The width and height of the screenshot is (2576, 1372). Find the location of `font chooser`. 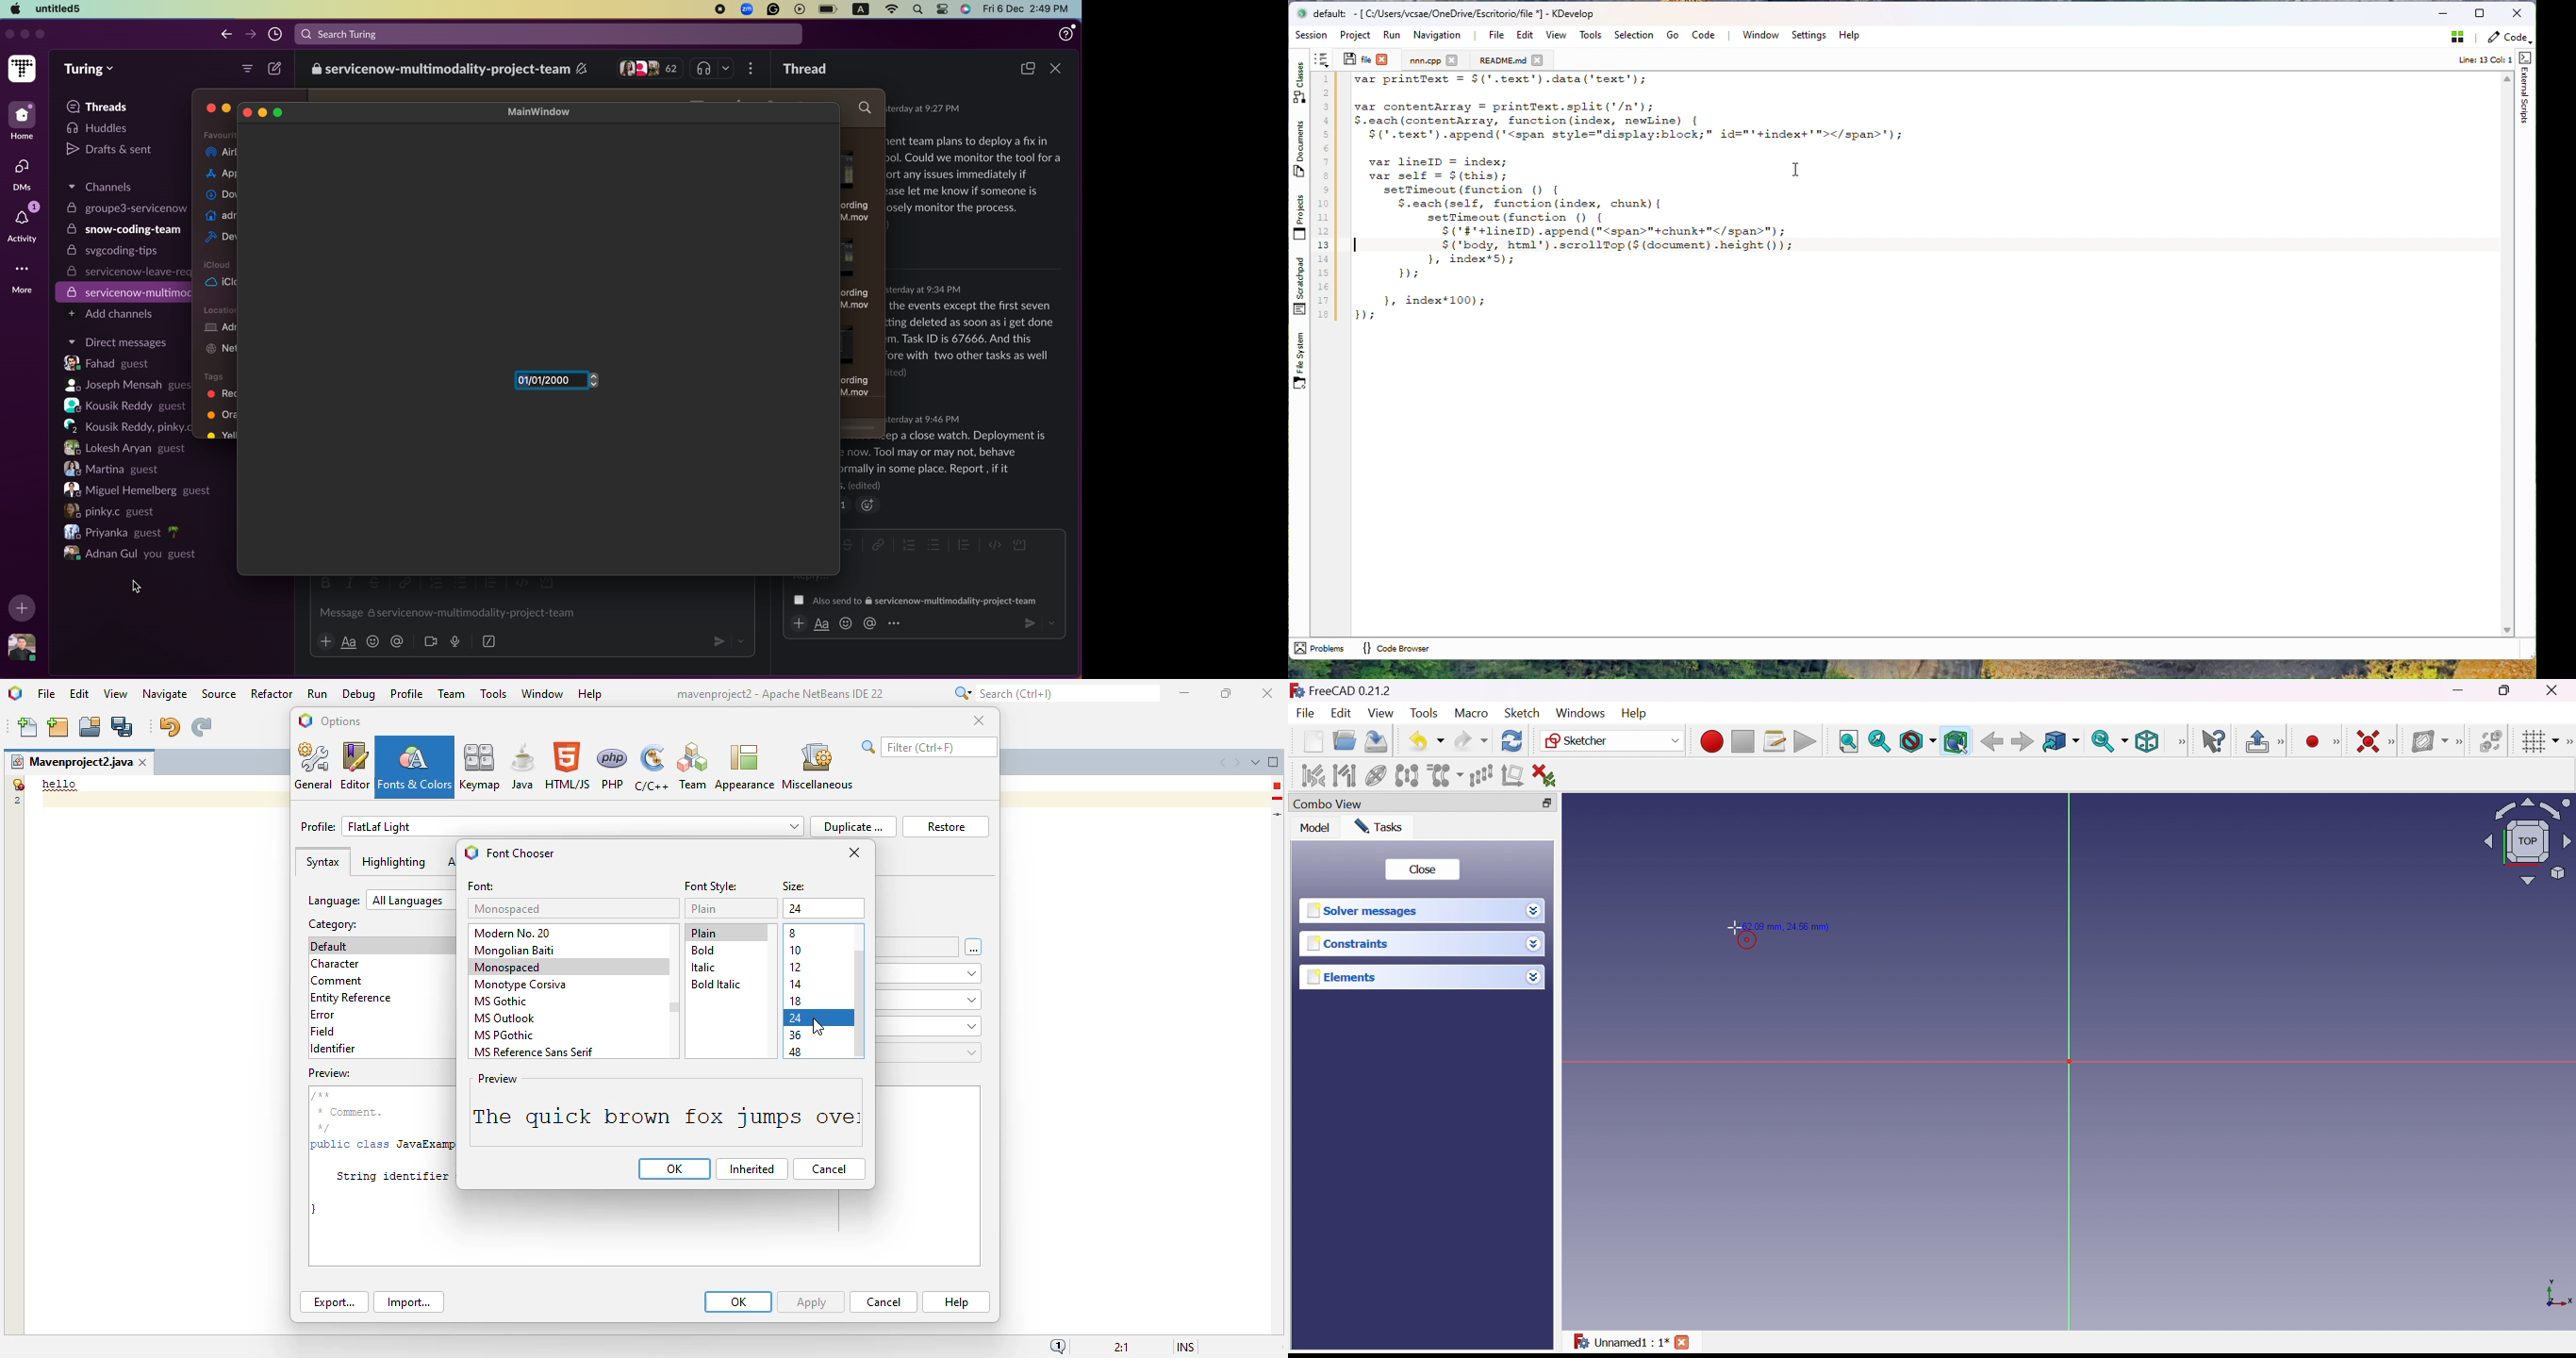

font chooser is located at coordinates (521, 853).